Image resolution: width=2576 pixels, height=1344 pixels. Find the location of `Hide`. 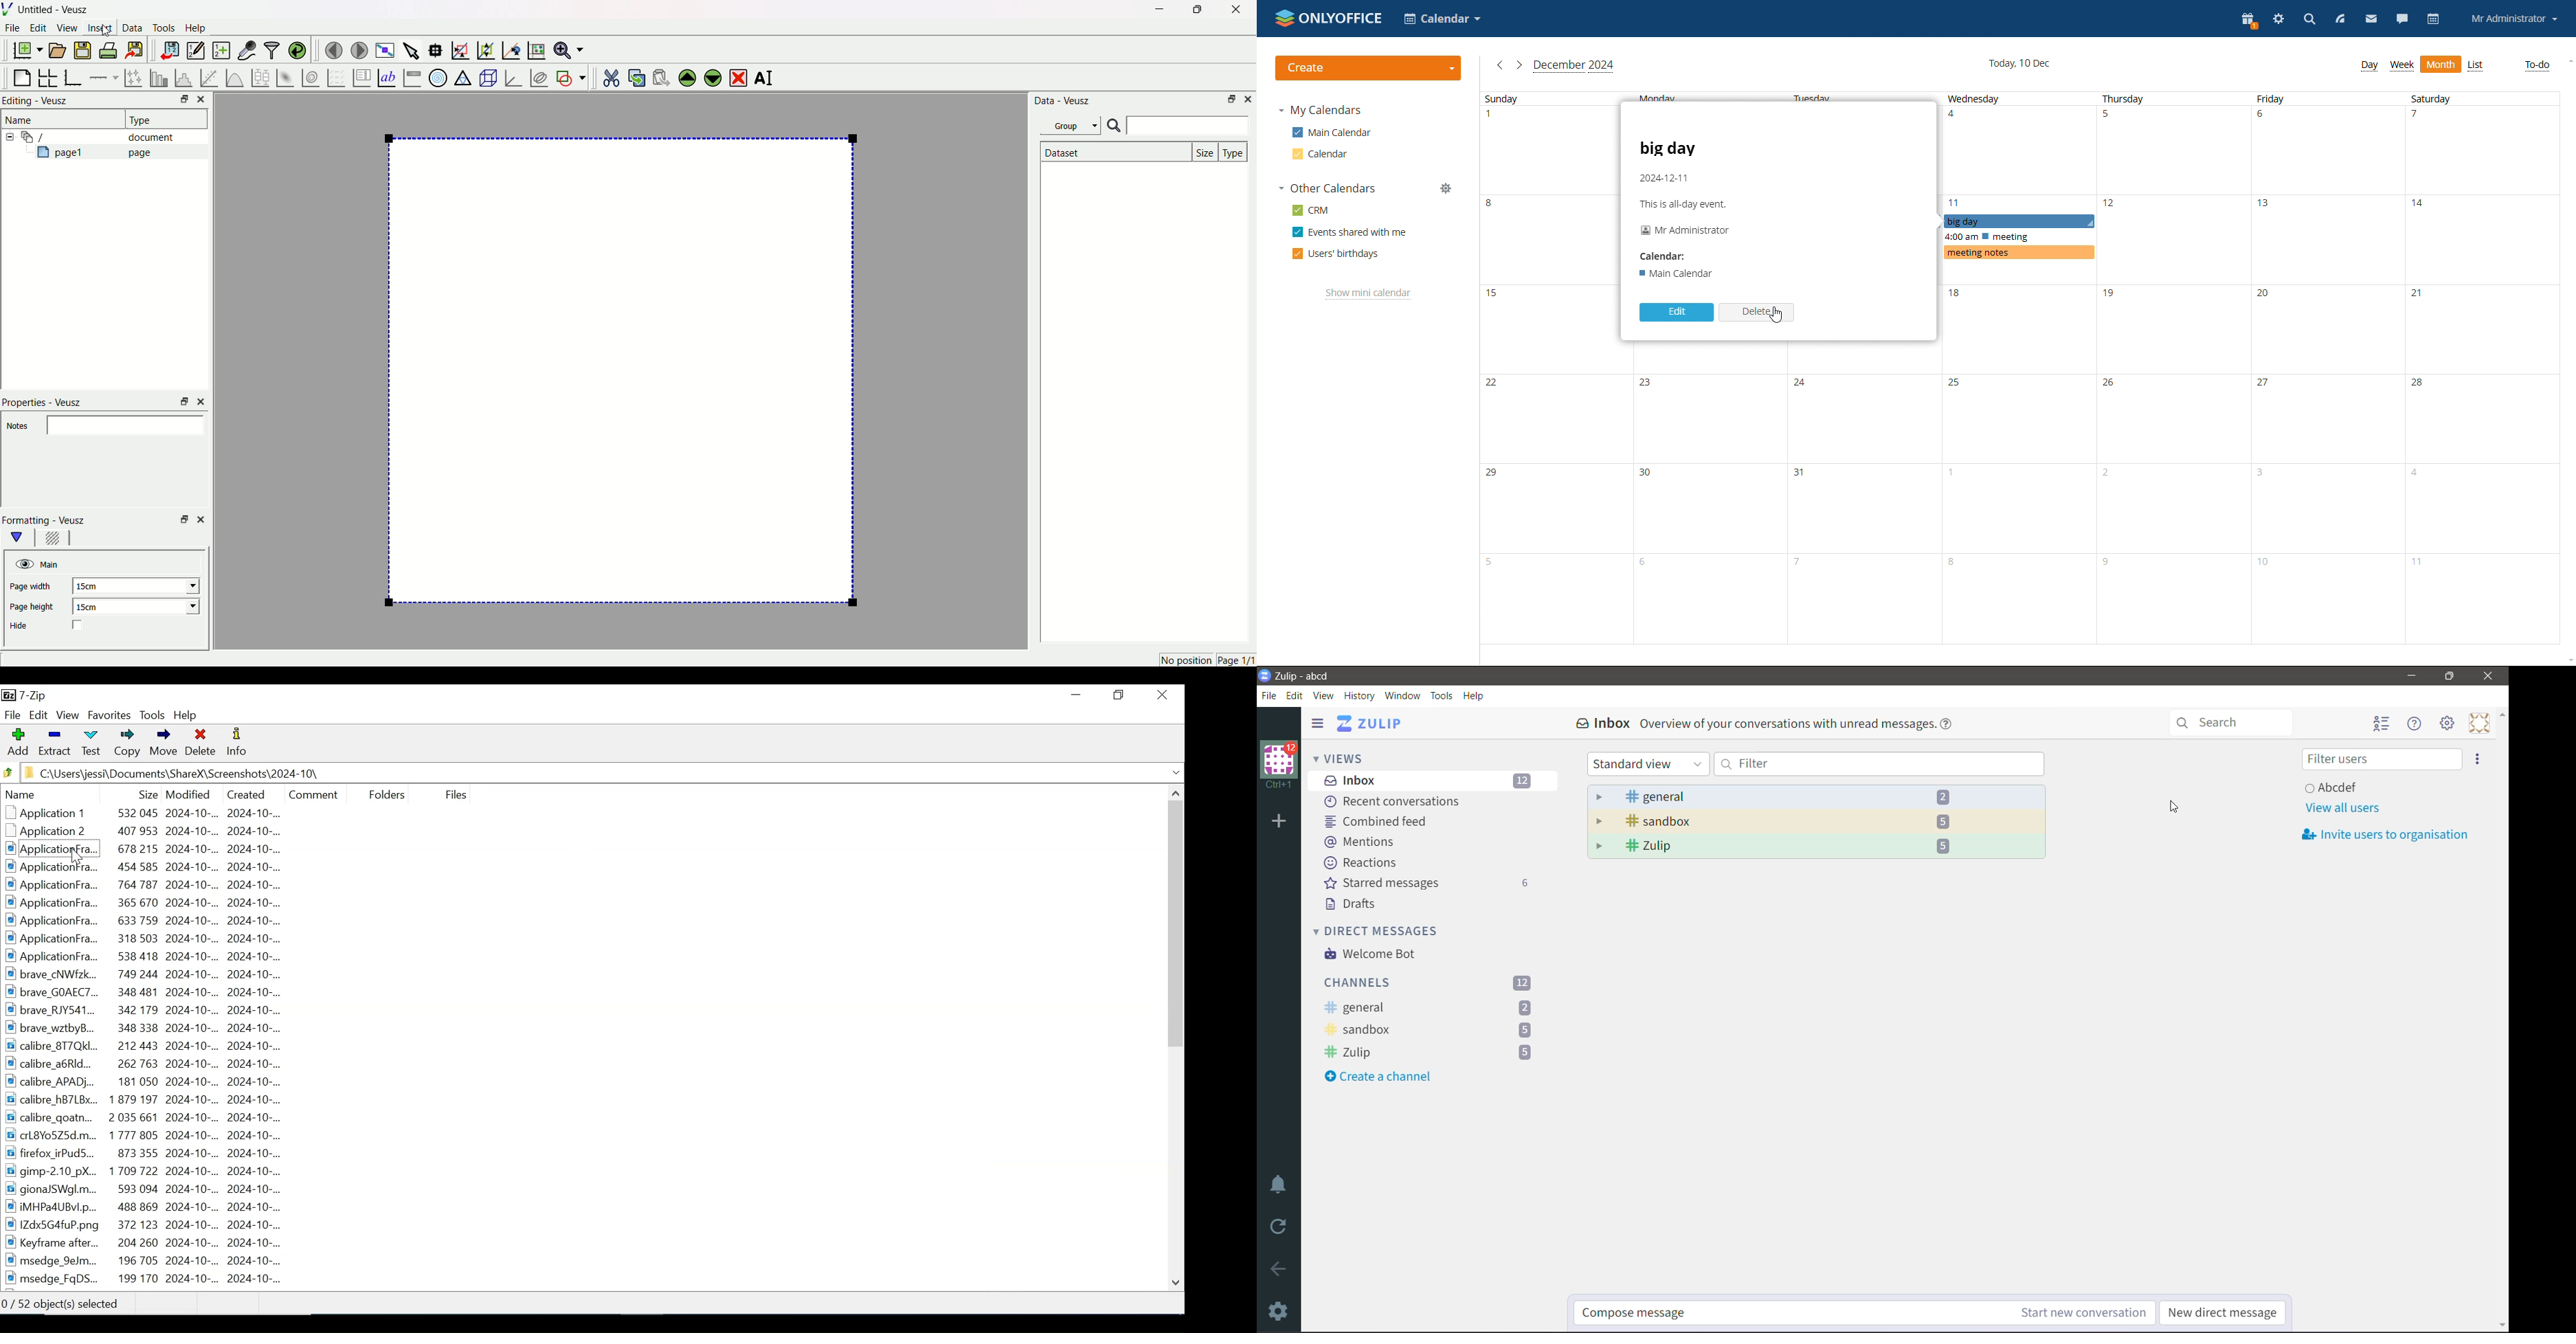

Hide is located at coordinates (26, 626).